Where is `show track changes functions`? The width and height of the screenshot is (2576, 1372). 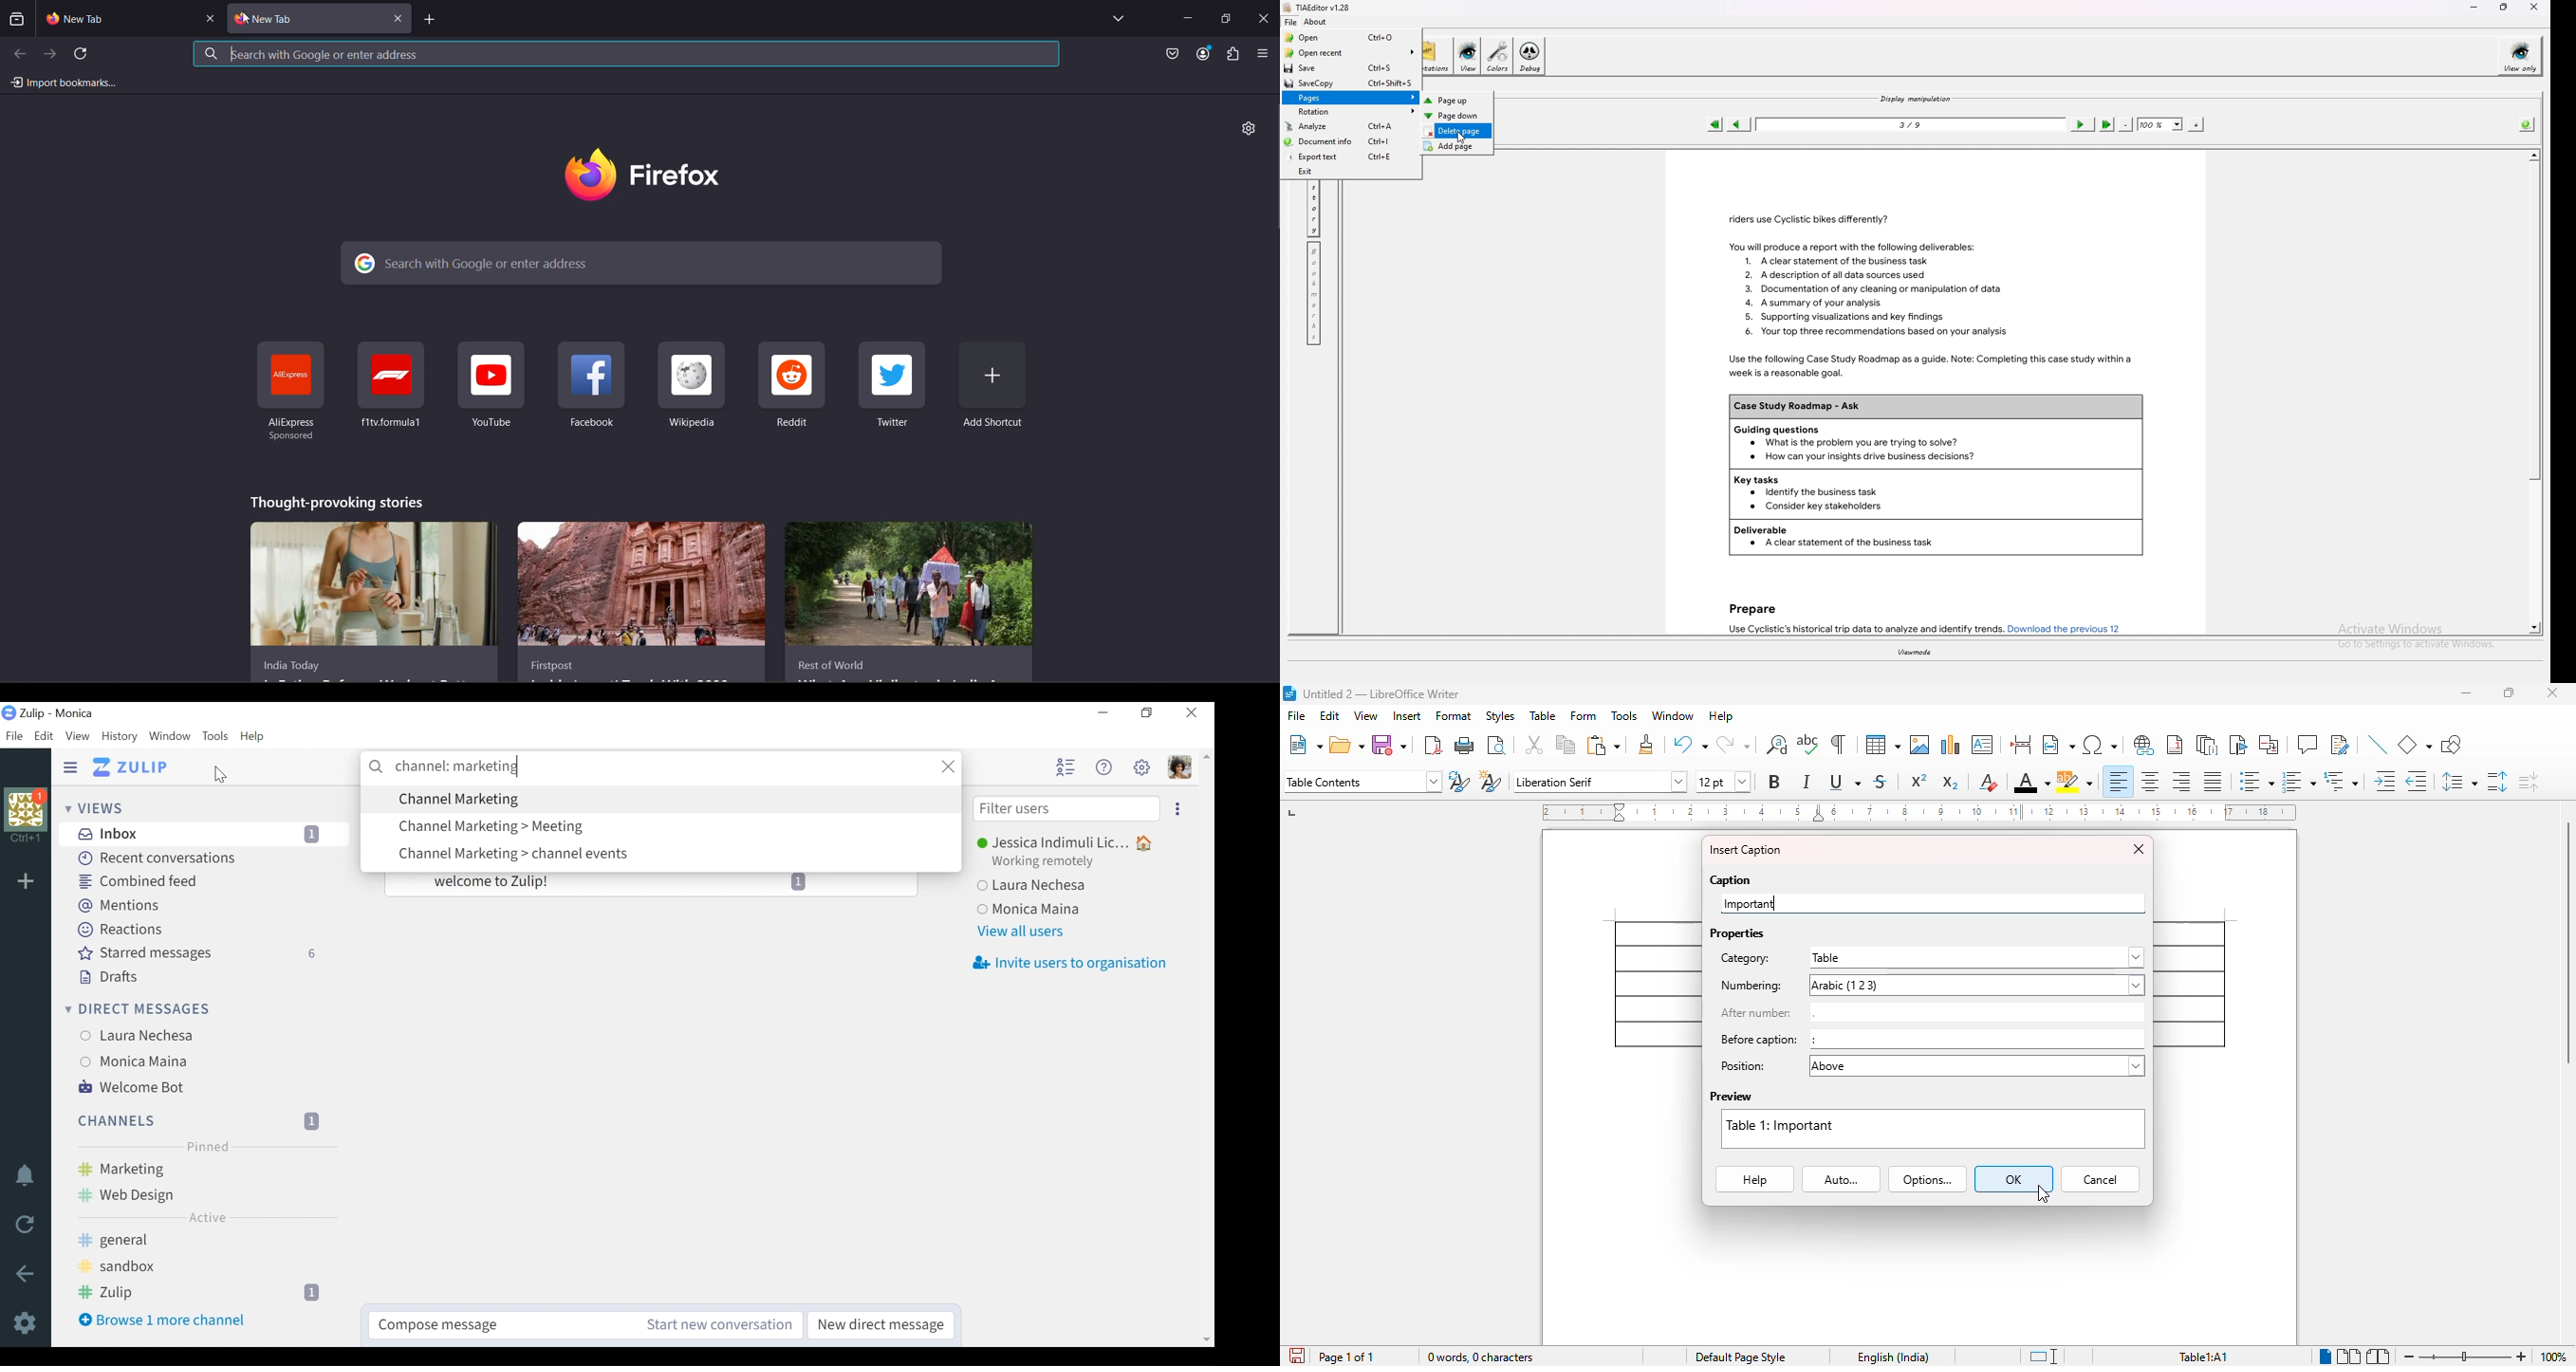
show track changes functions is located at coordinates (2341, 744).